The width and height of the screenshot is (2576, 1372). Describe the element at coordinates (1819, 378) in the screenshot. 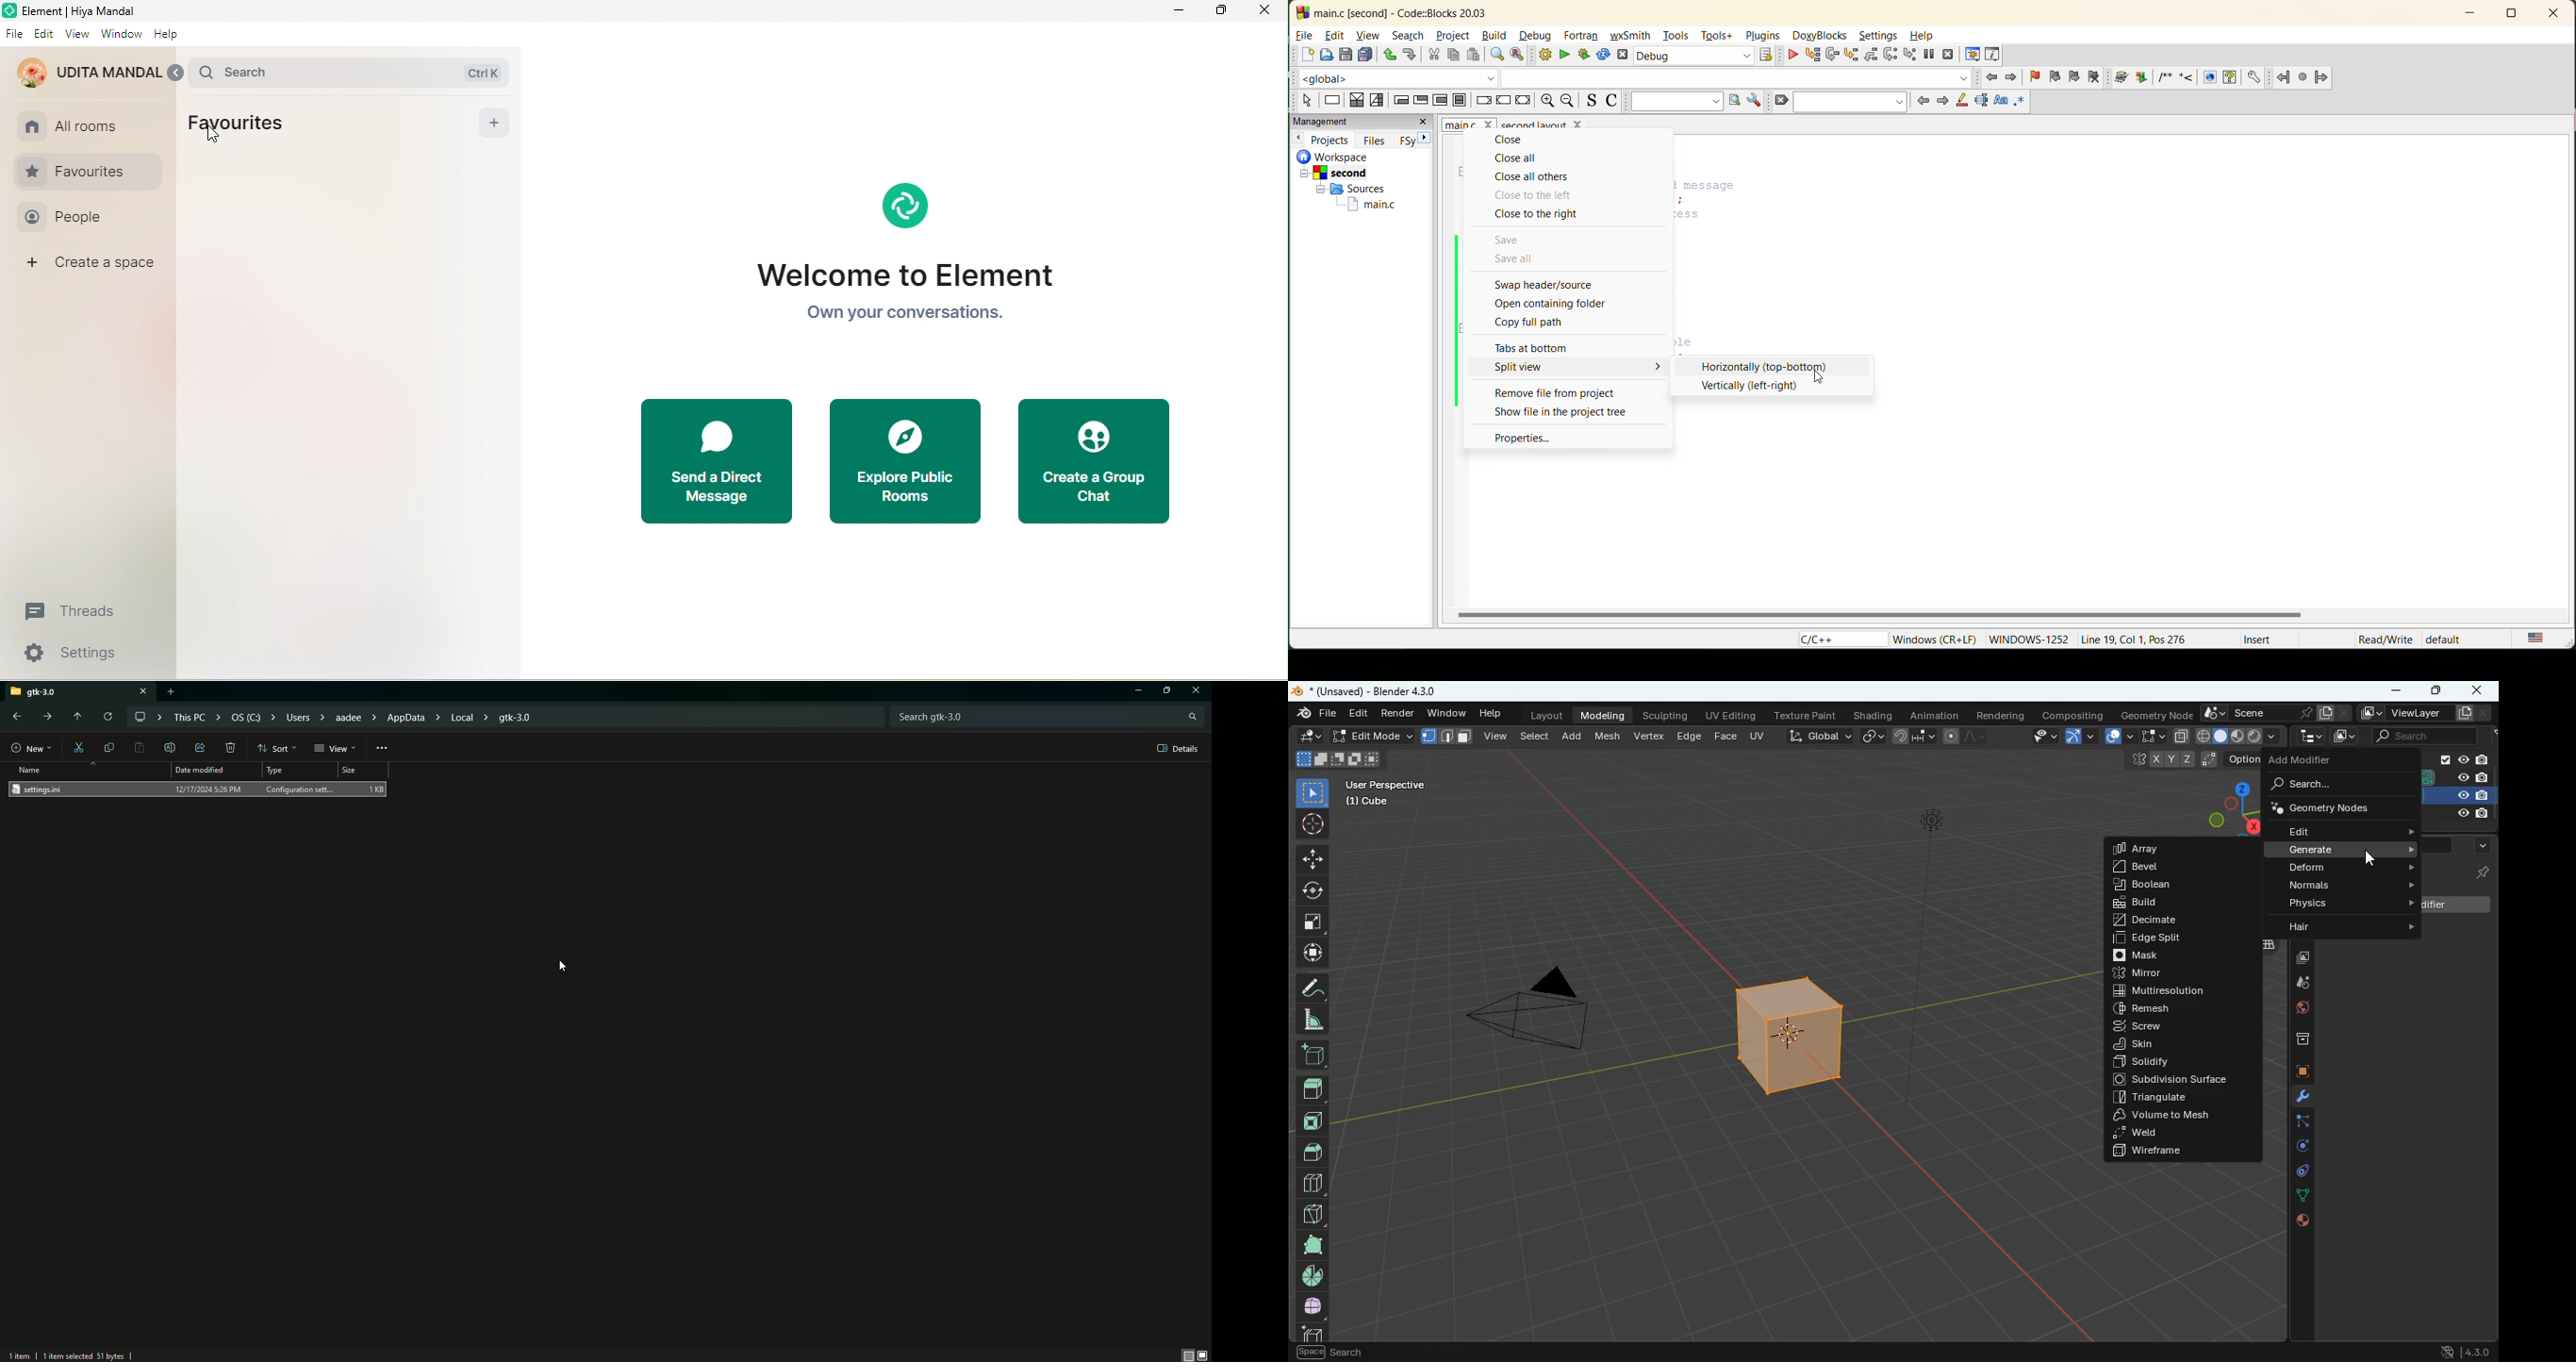

I see `cursor` at that location.